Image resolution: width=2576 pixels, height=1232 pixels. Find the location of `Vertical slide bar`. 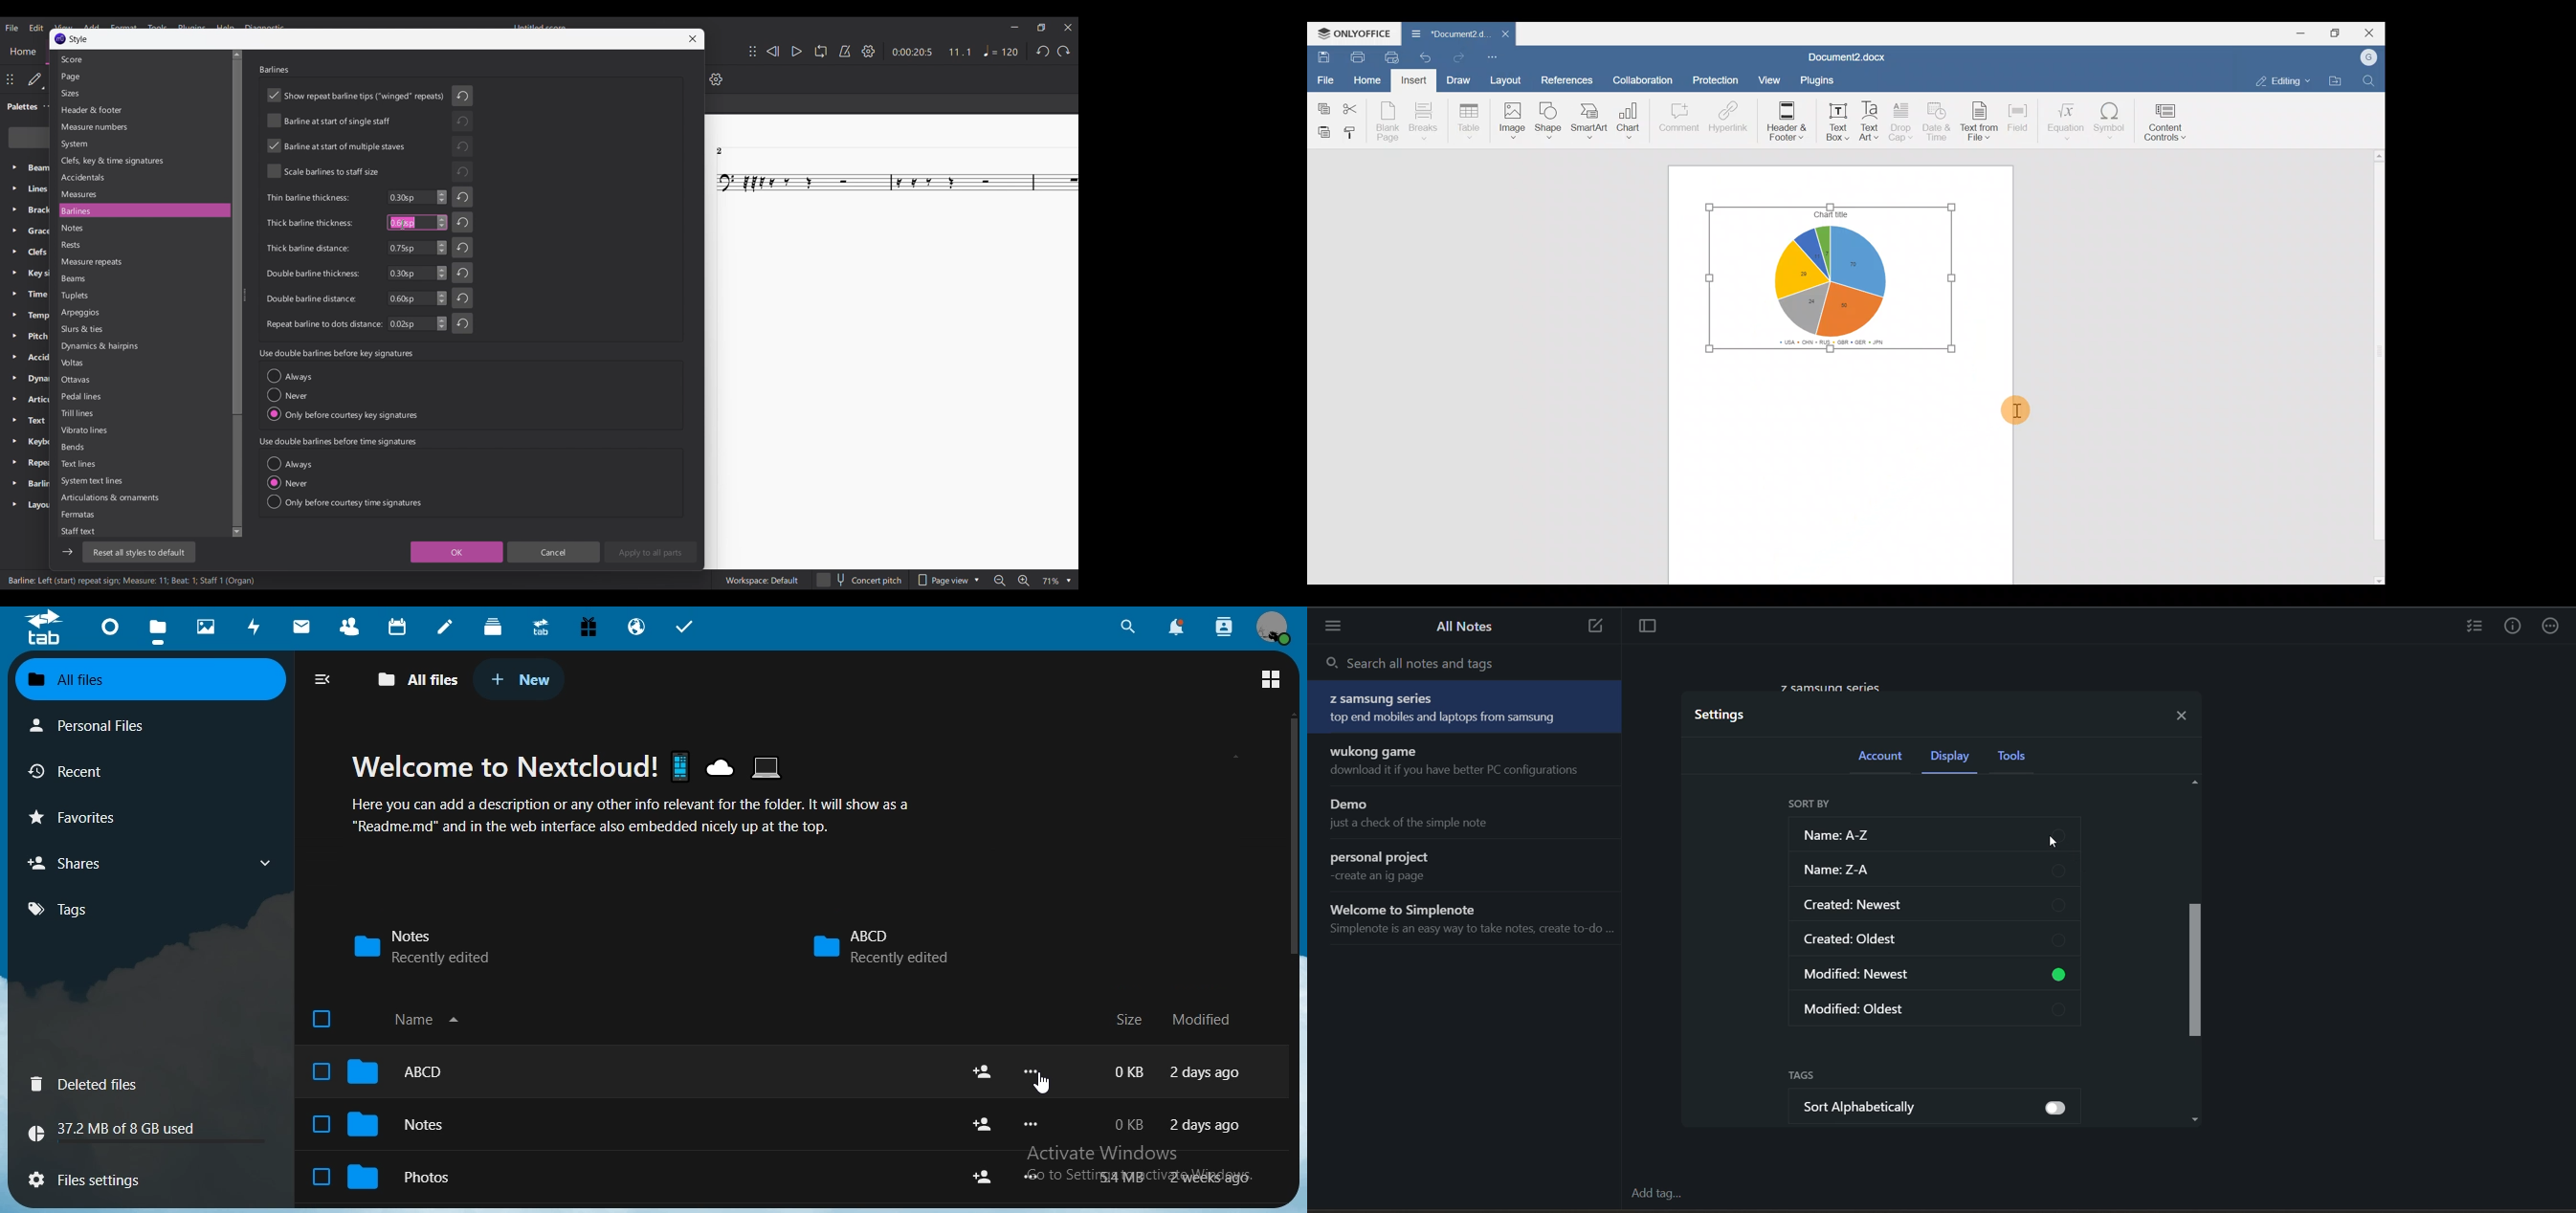

Vertical slide bar is located at coordinates (236, 293).